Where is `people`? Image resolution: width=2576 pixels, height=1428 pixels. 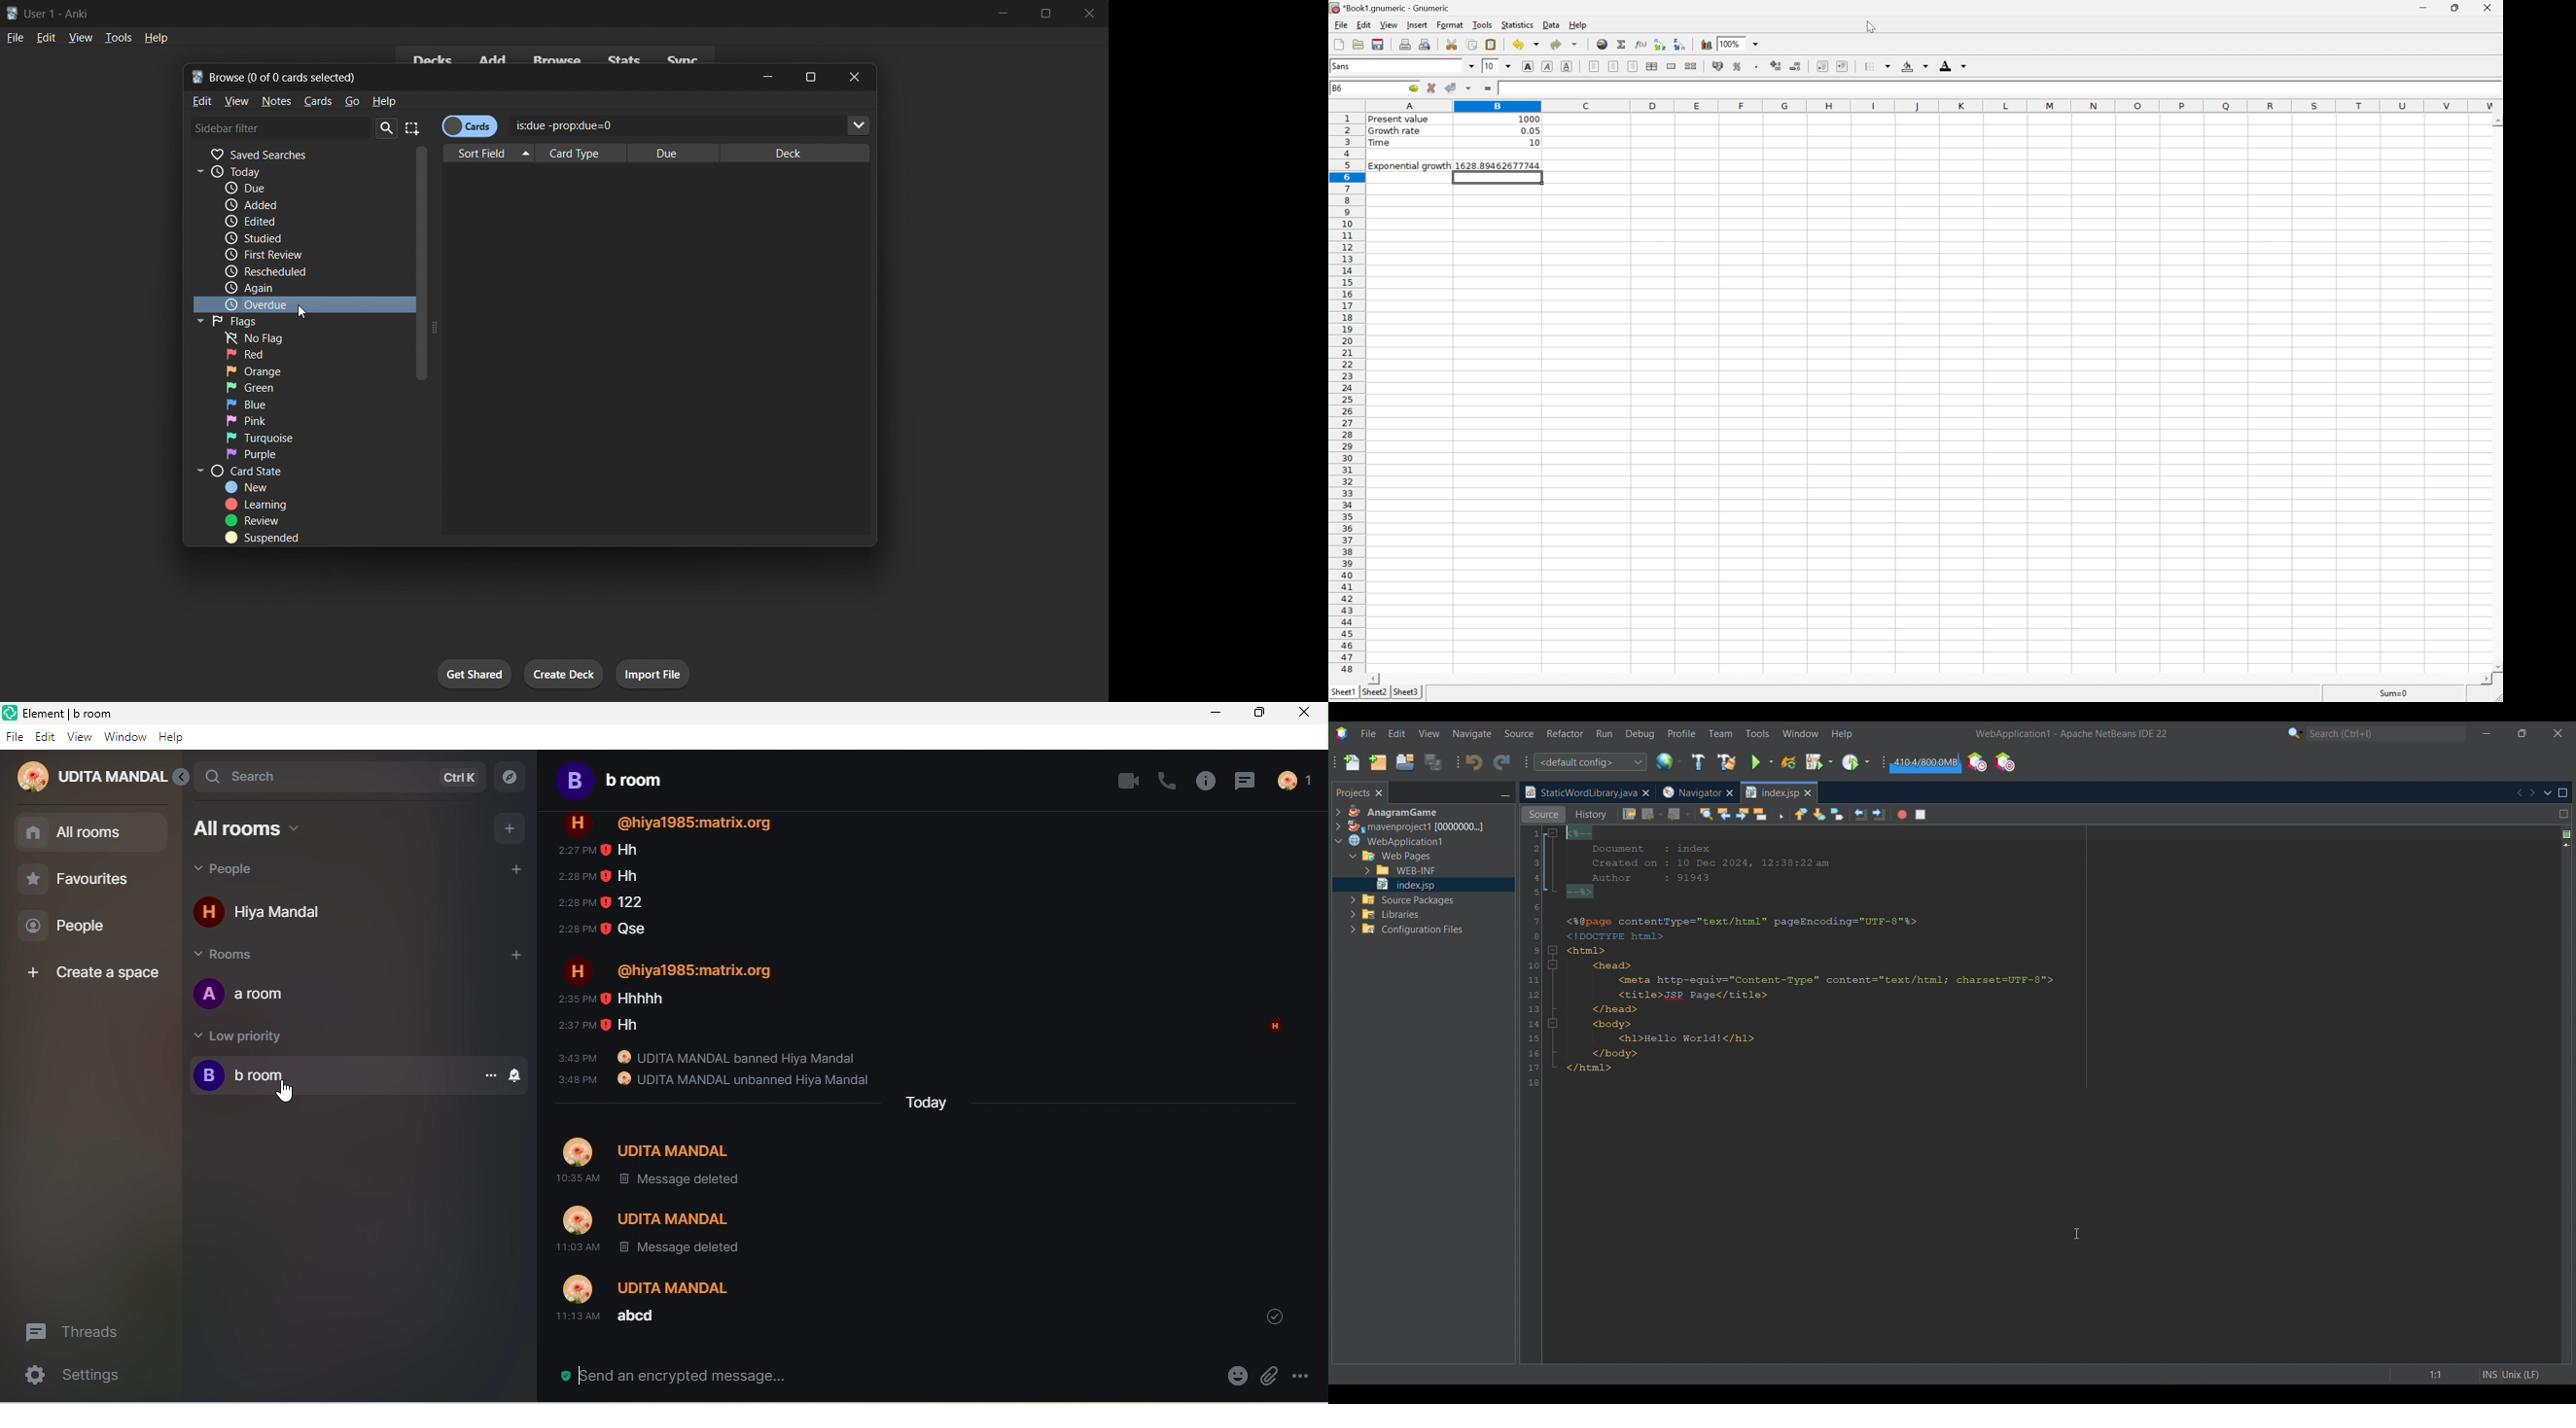 people is located at coordinates (247, 871).